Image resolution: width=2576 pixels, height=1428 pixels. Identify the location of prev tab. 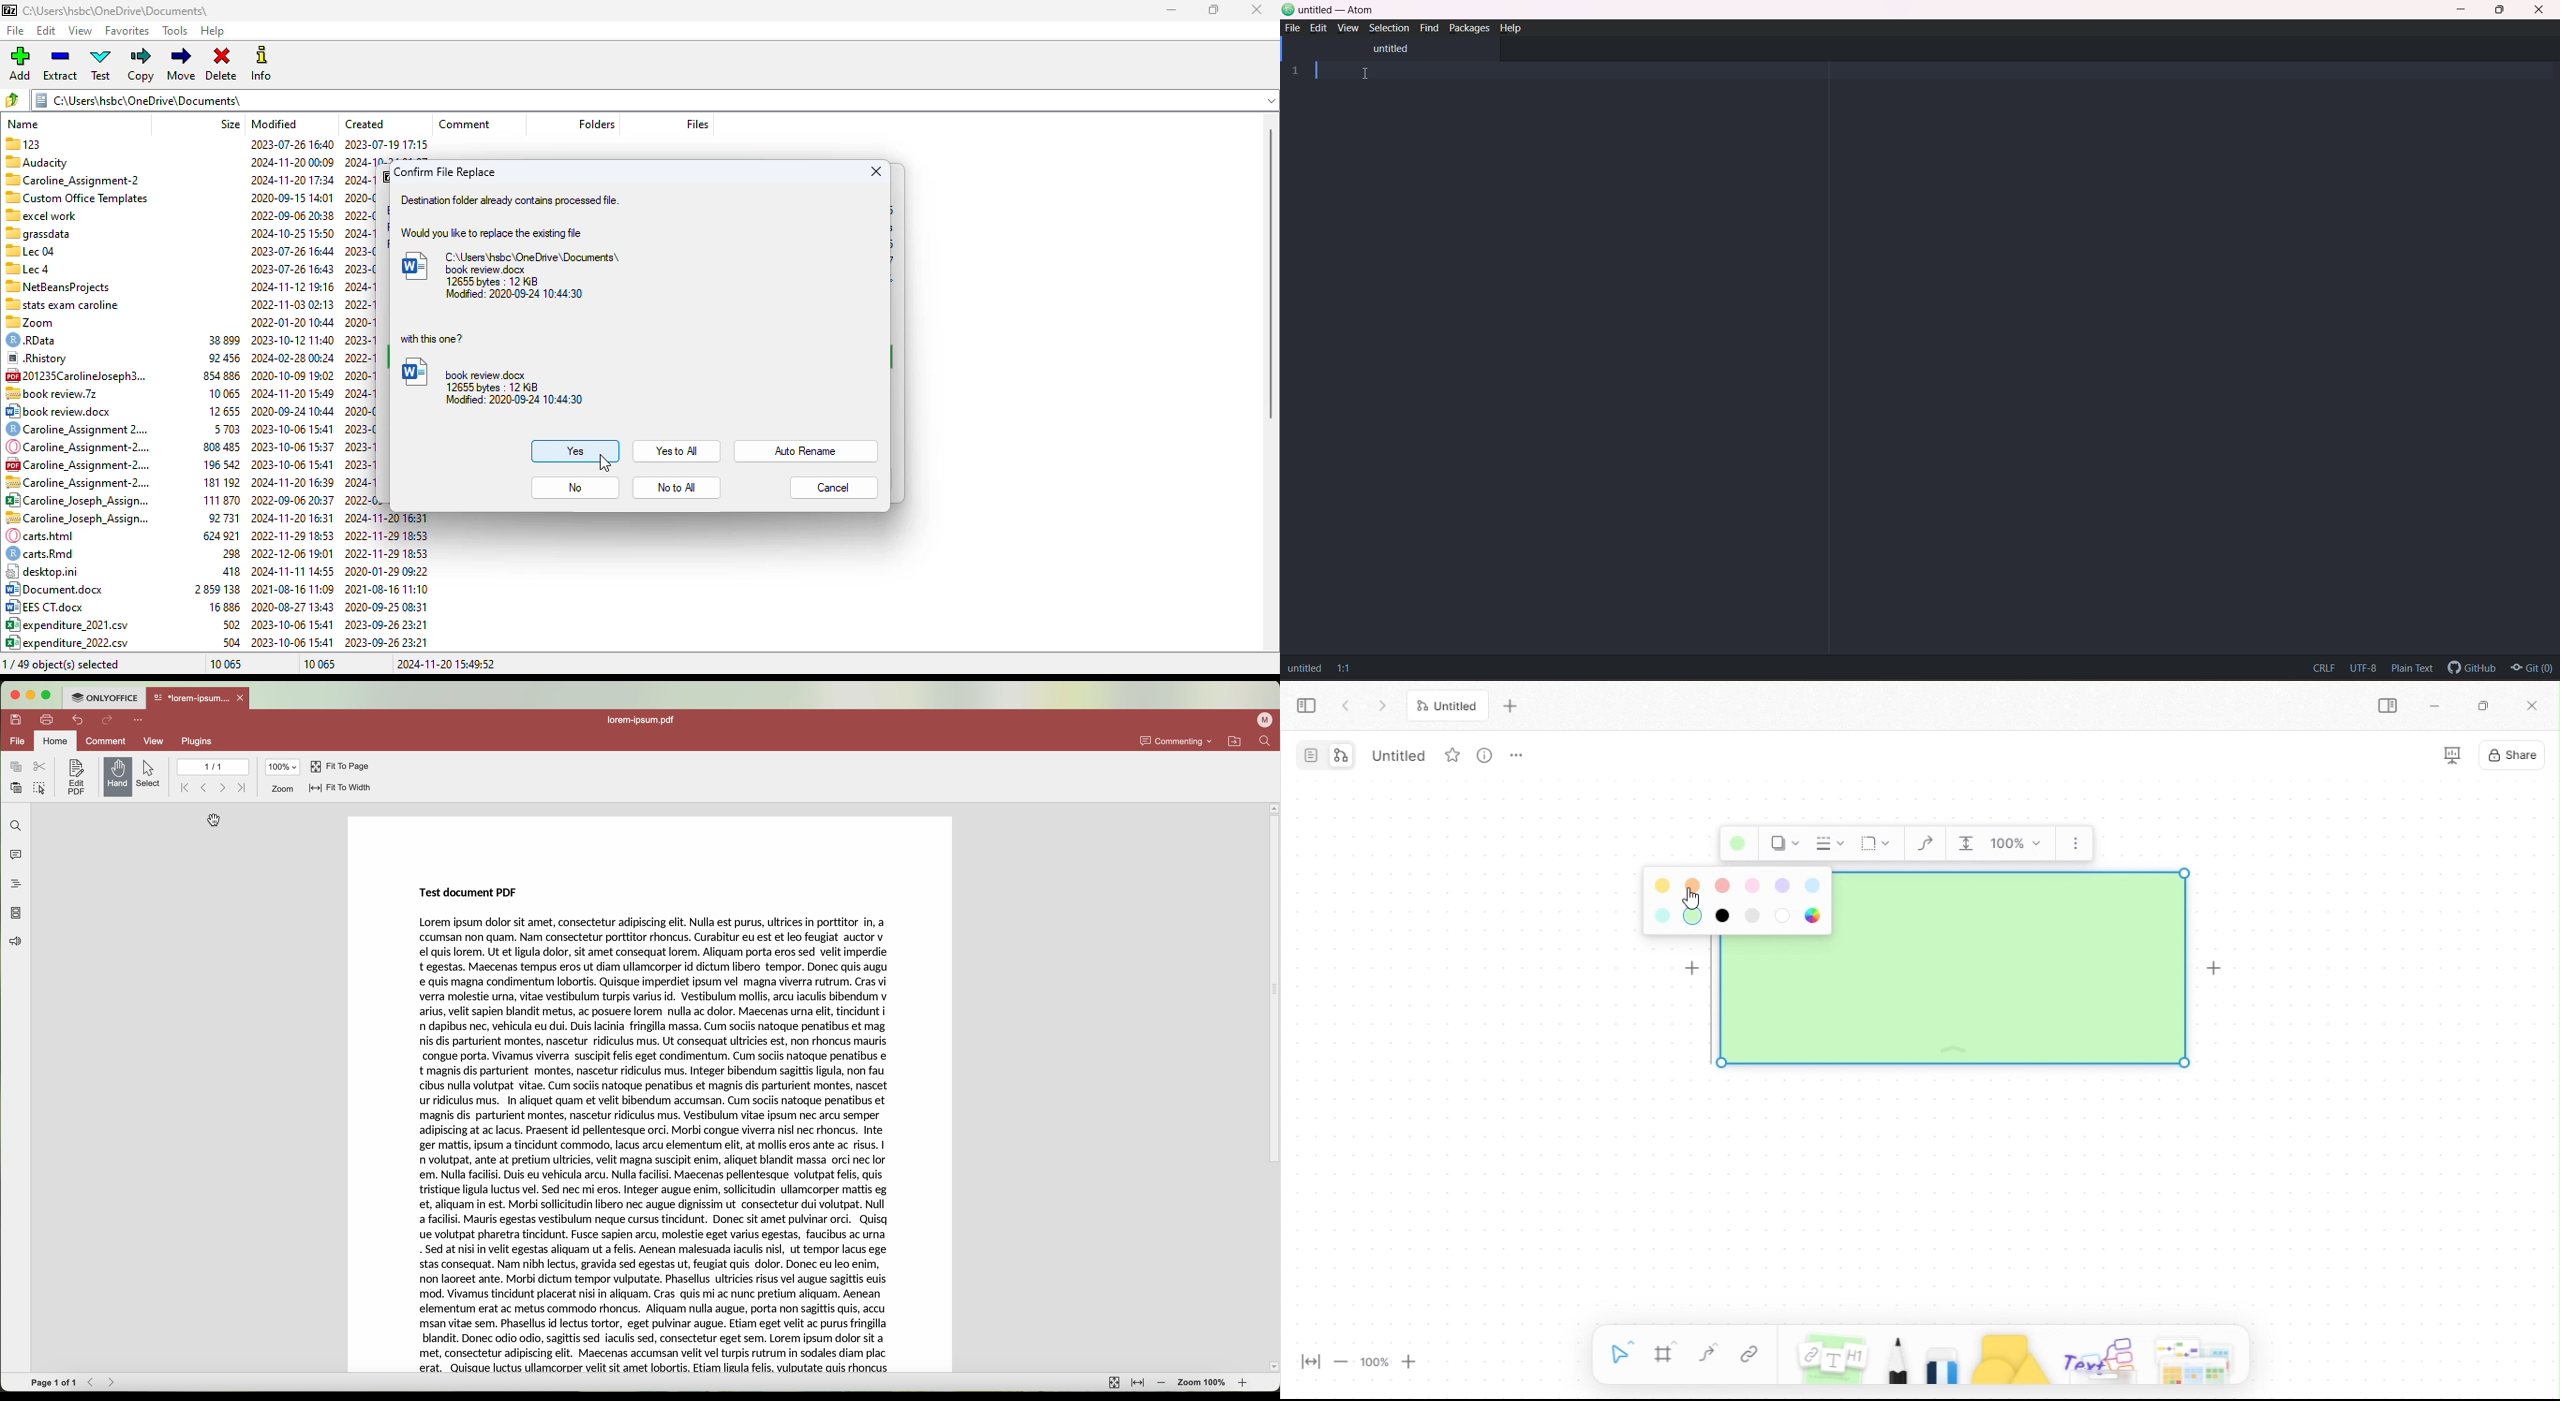
(1346, 707).